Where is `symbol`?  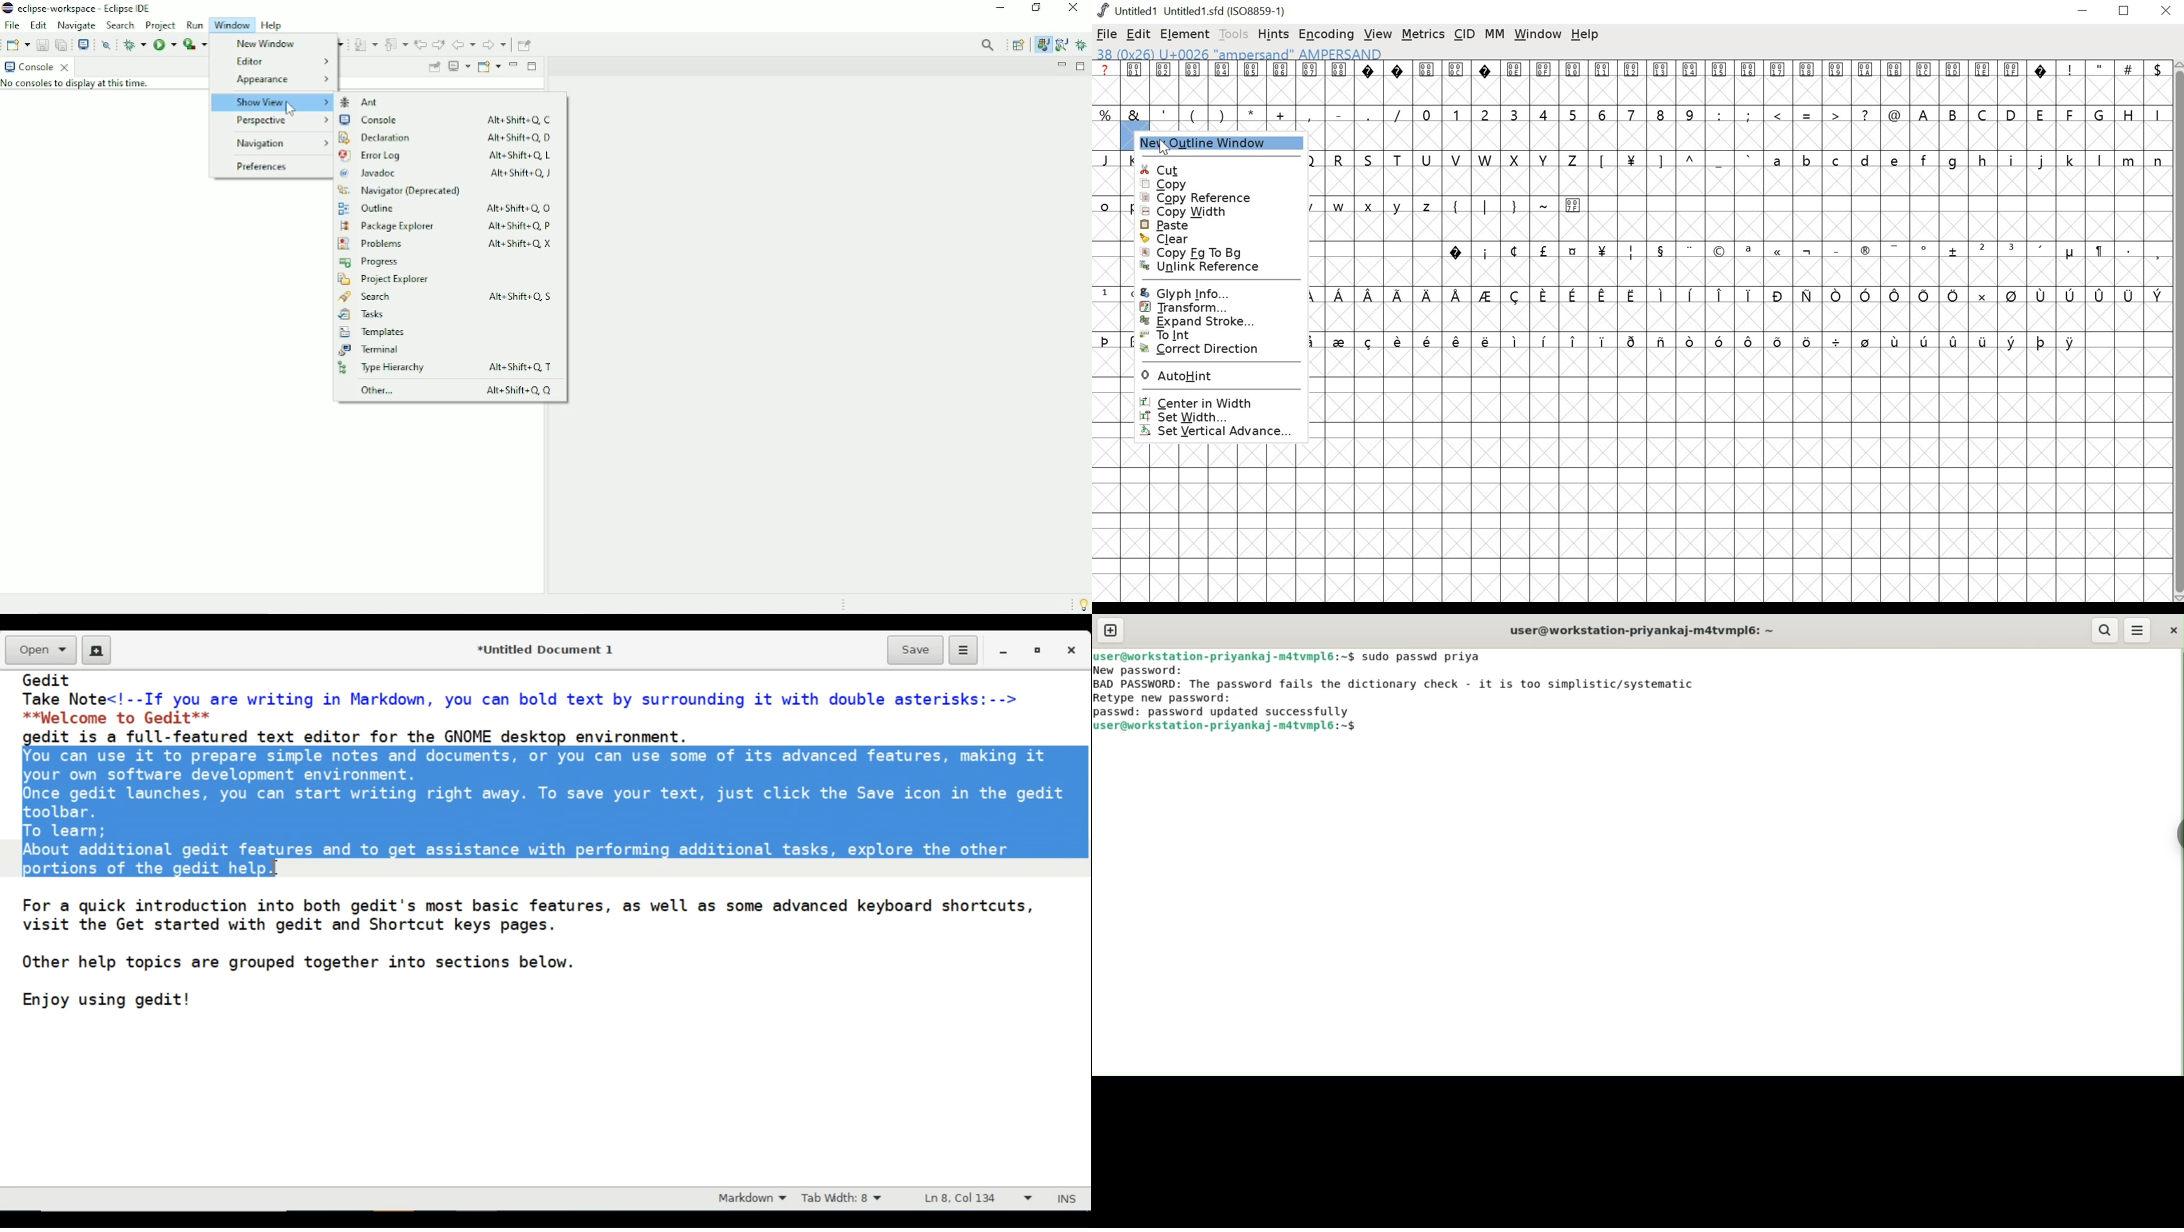
symbol is located at coordinates (2042, 296).